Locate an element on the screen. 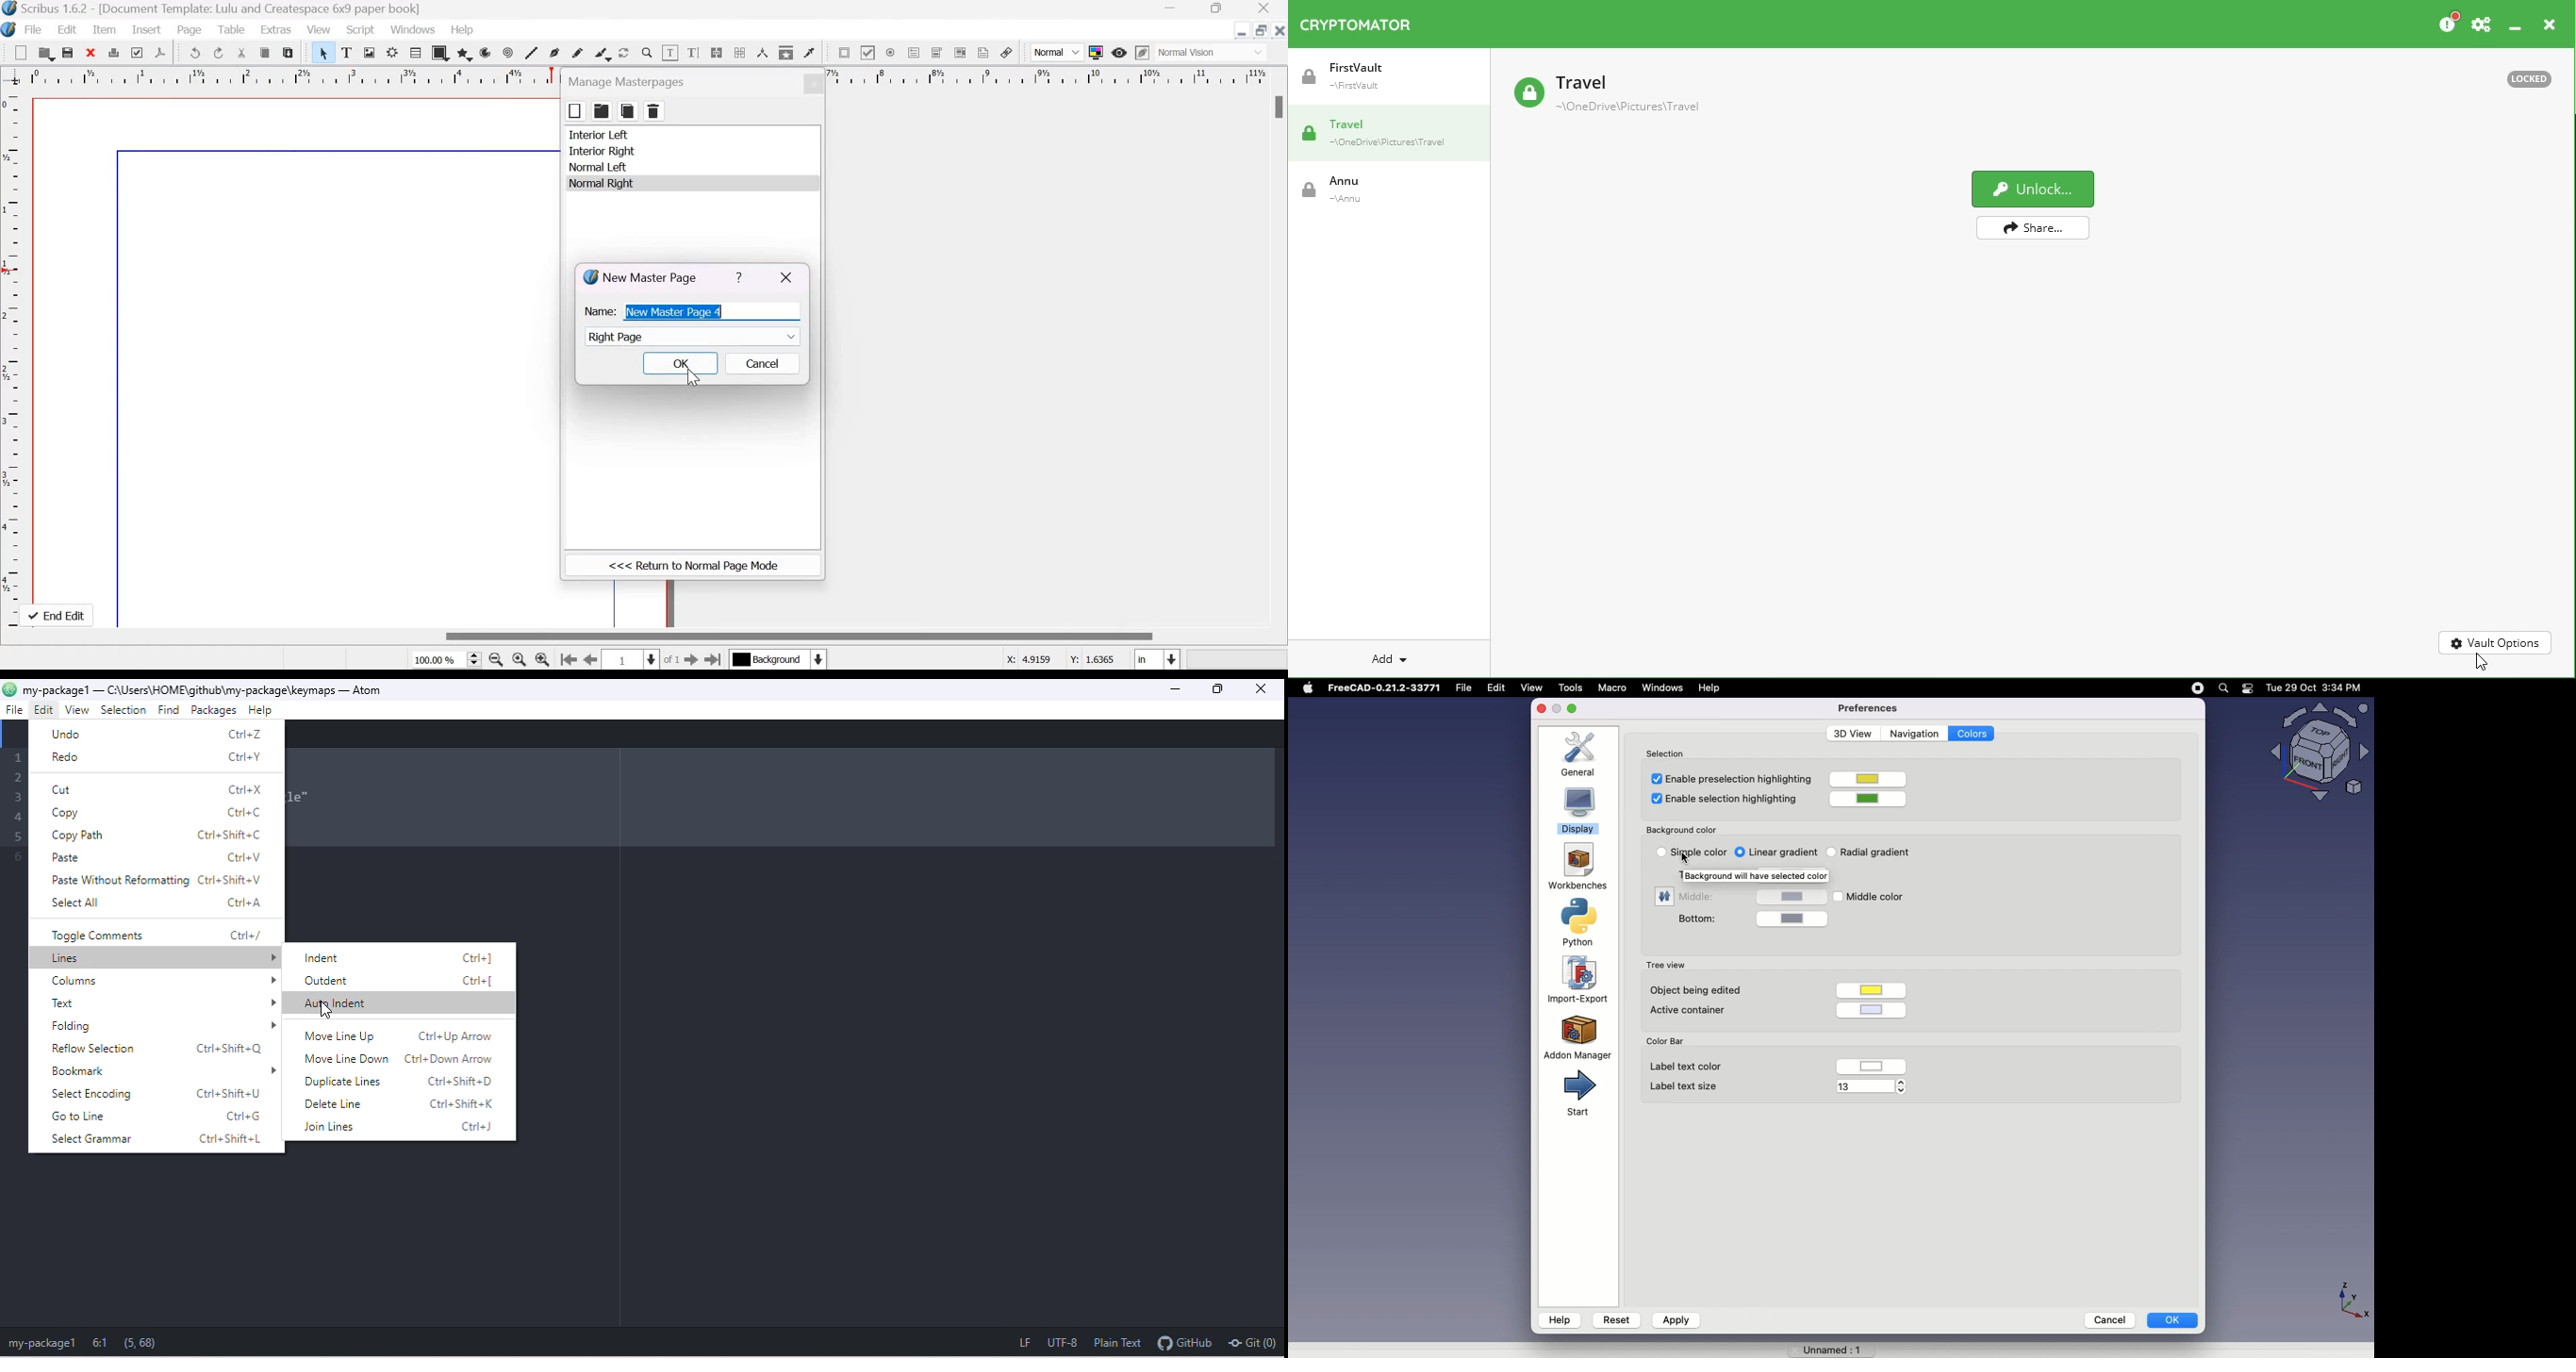 The width and height of the screenshot is (2576, 1372). Measurements is located at coordinates (762, 54).